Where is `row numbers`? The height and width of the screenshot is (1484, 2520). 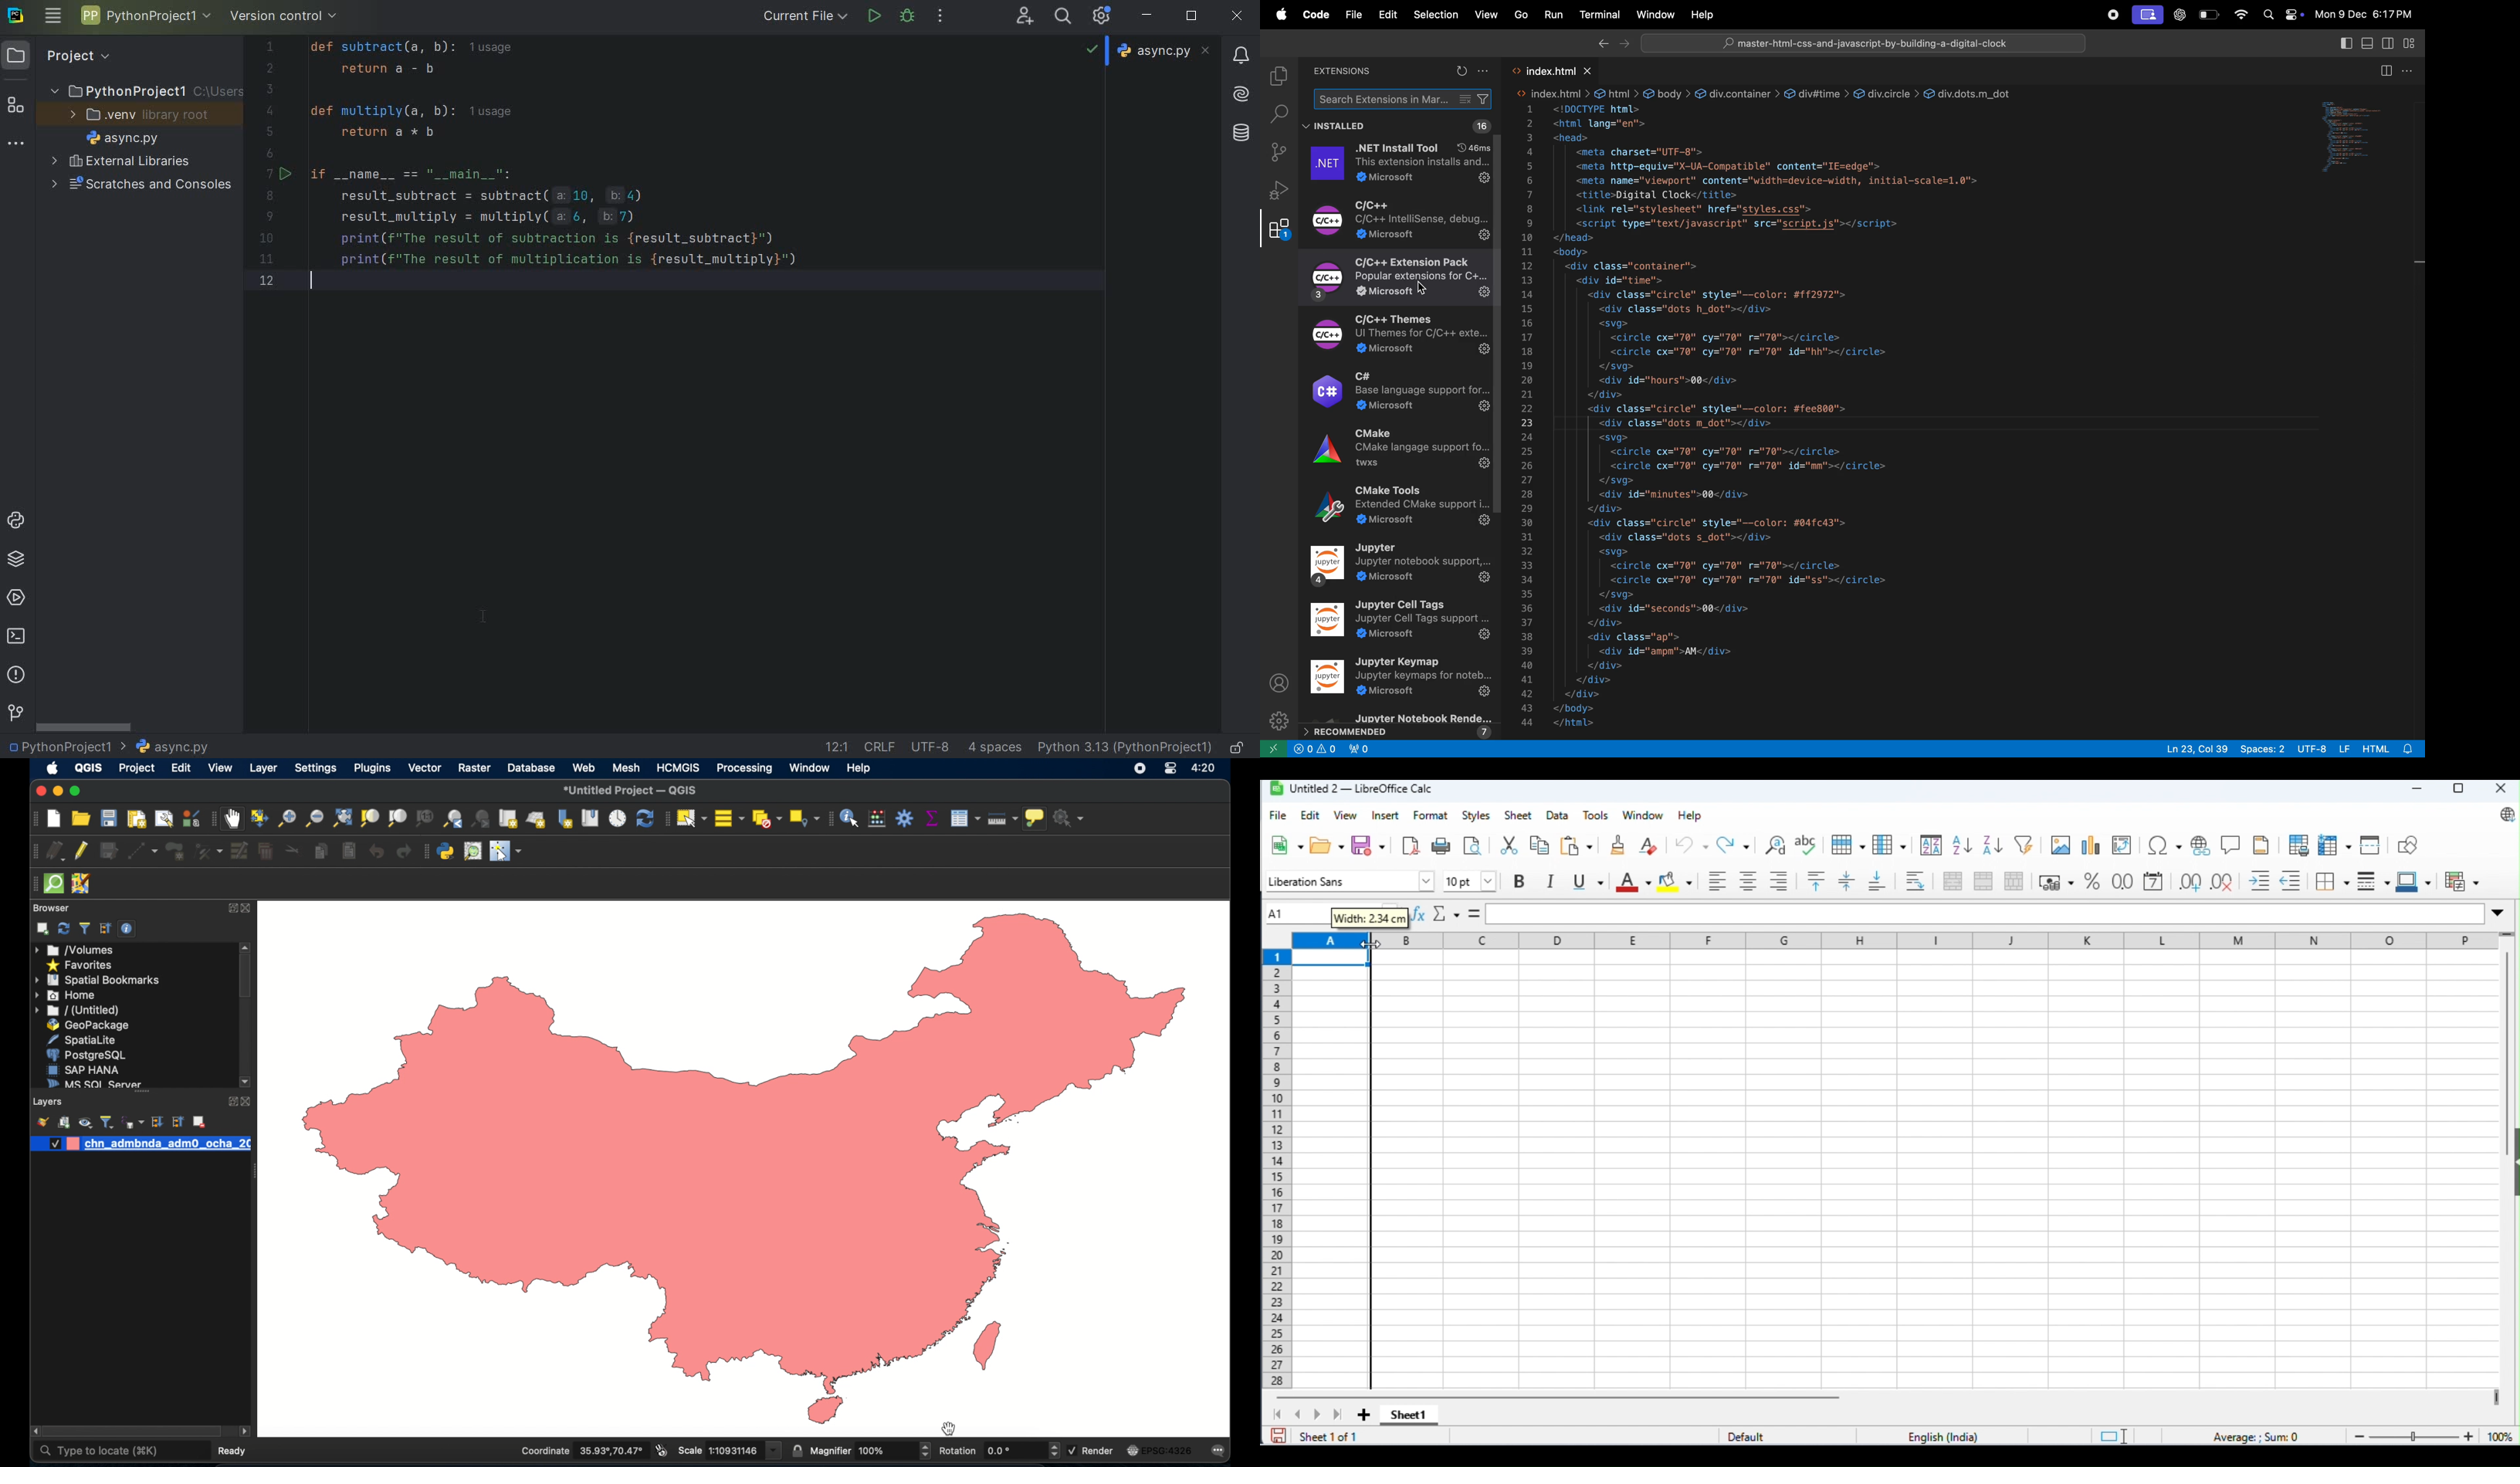 row numbers is located at coordinates (1276, 1168).